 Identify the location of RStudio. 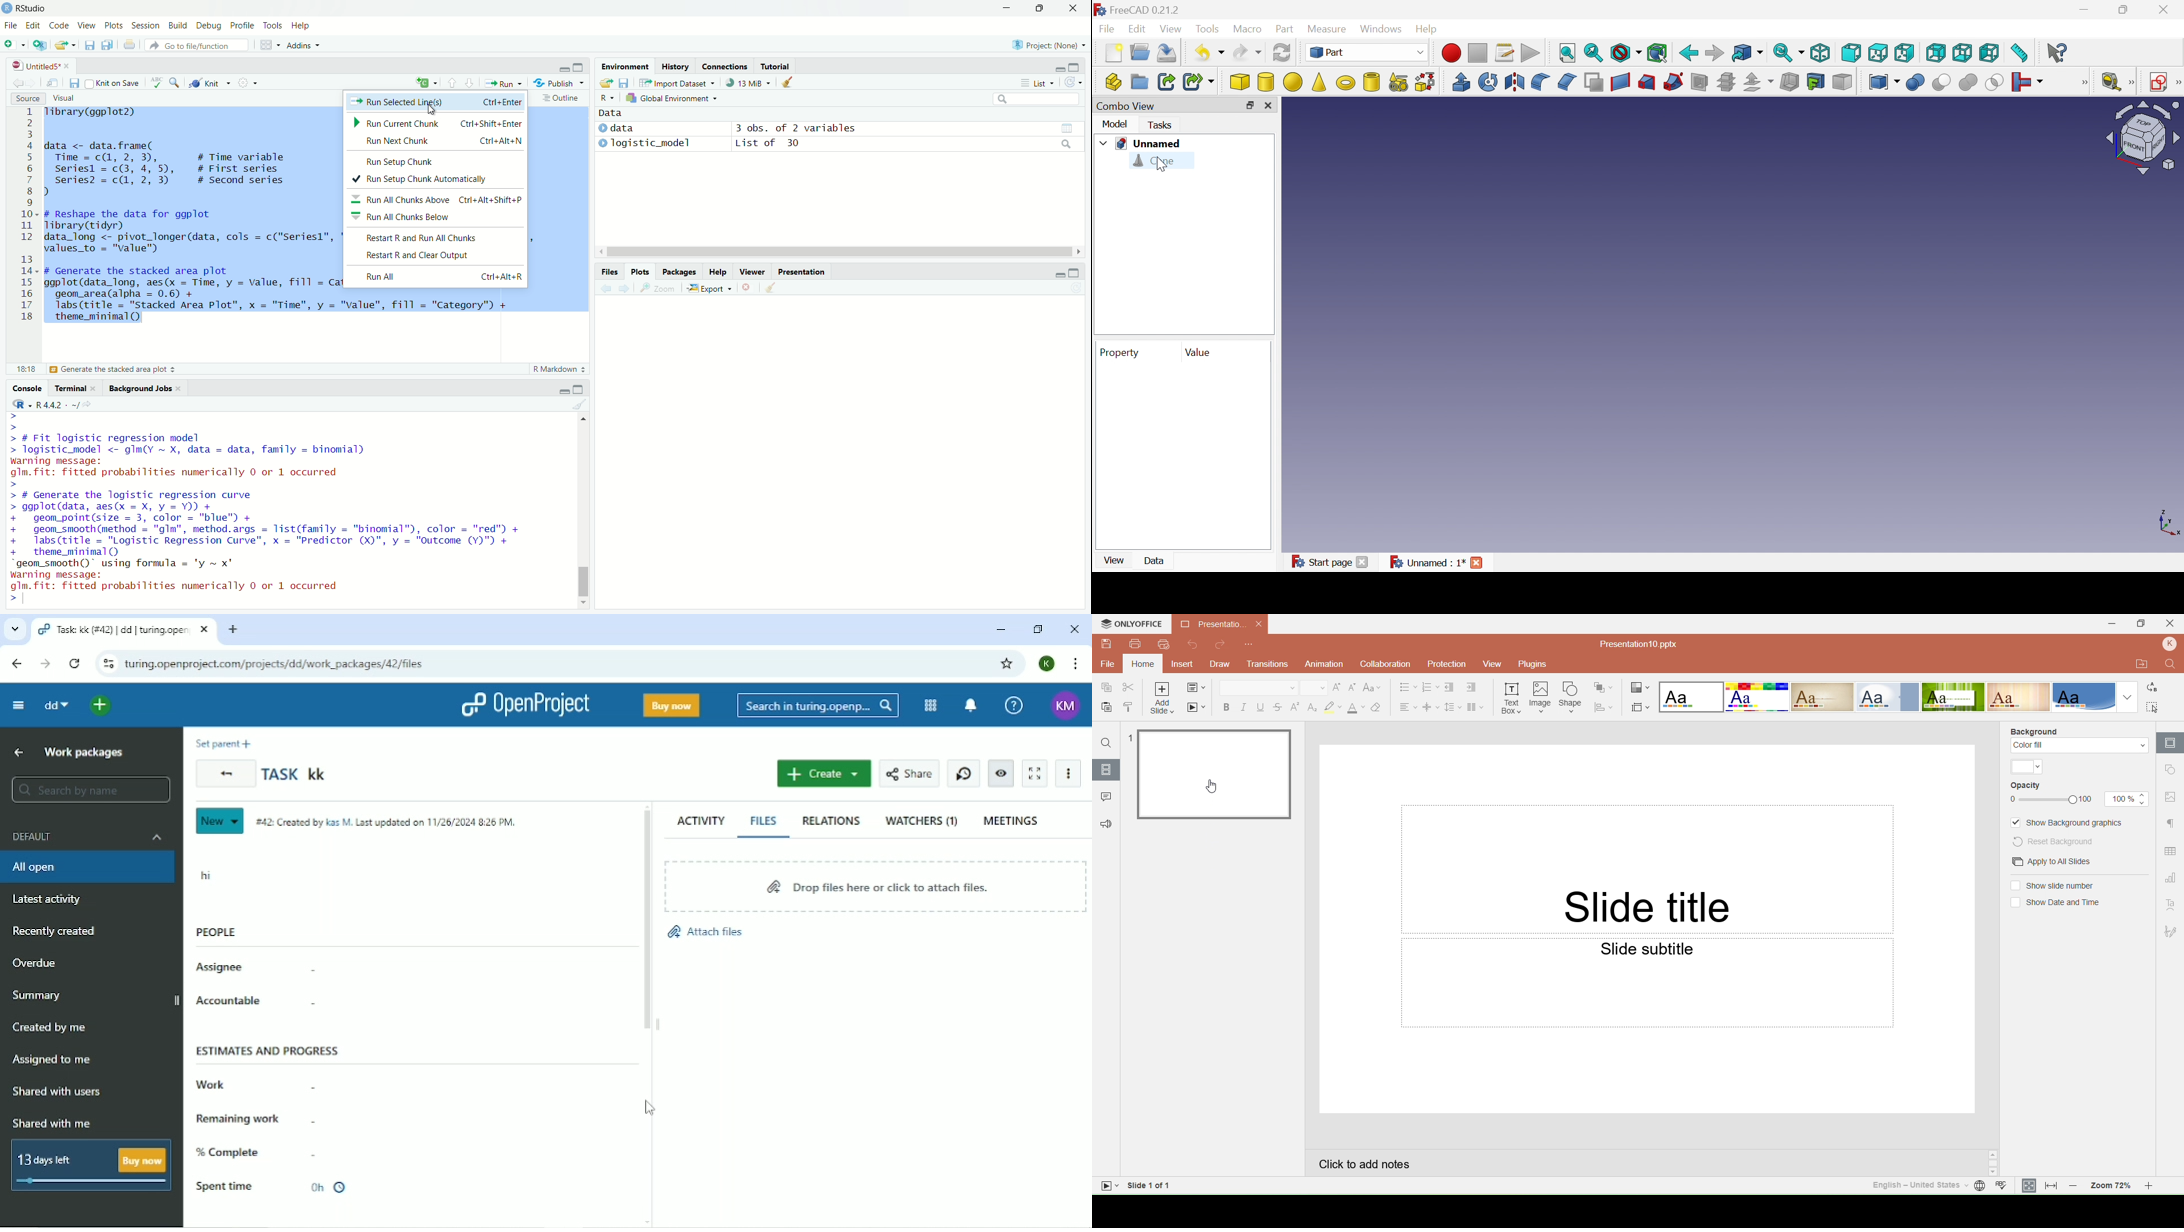
(29, 7).